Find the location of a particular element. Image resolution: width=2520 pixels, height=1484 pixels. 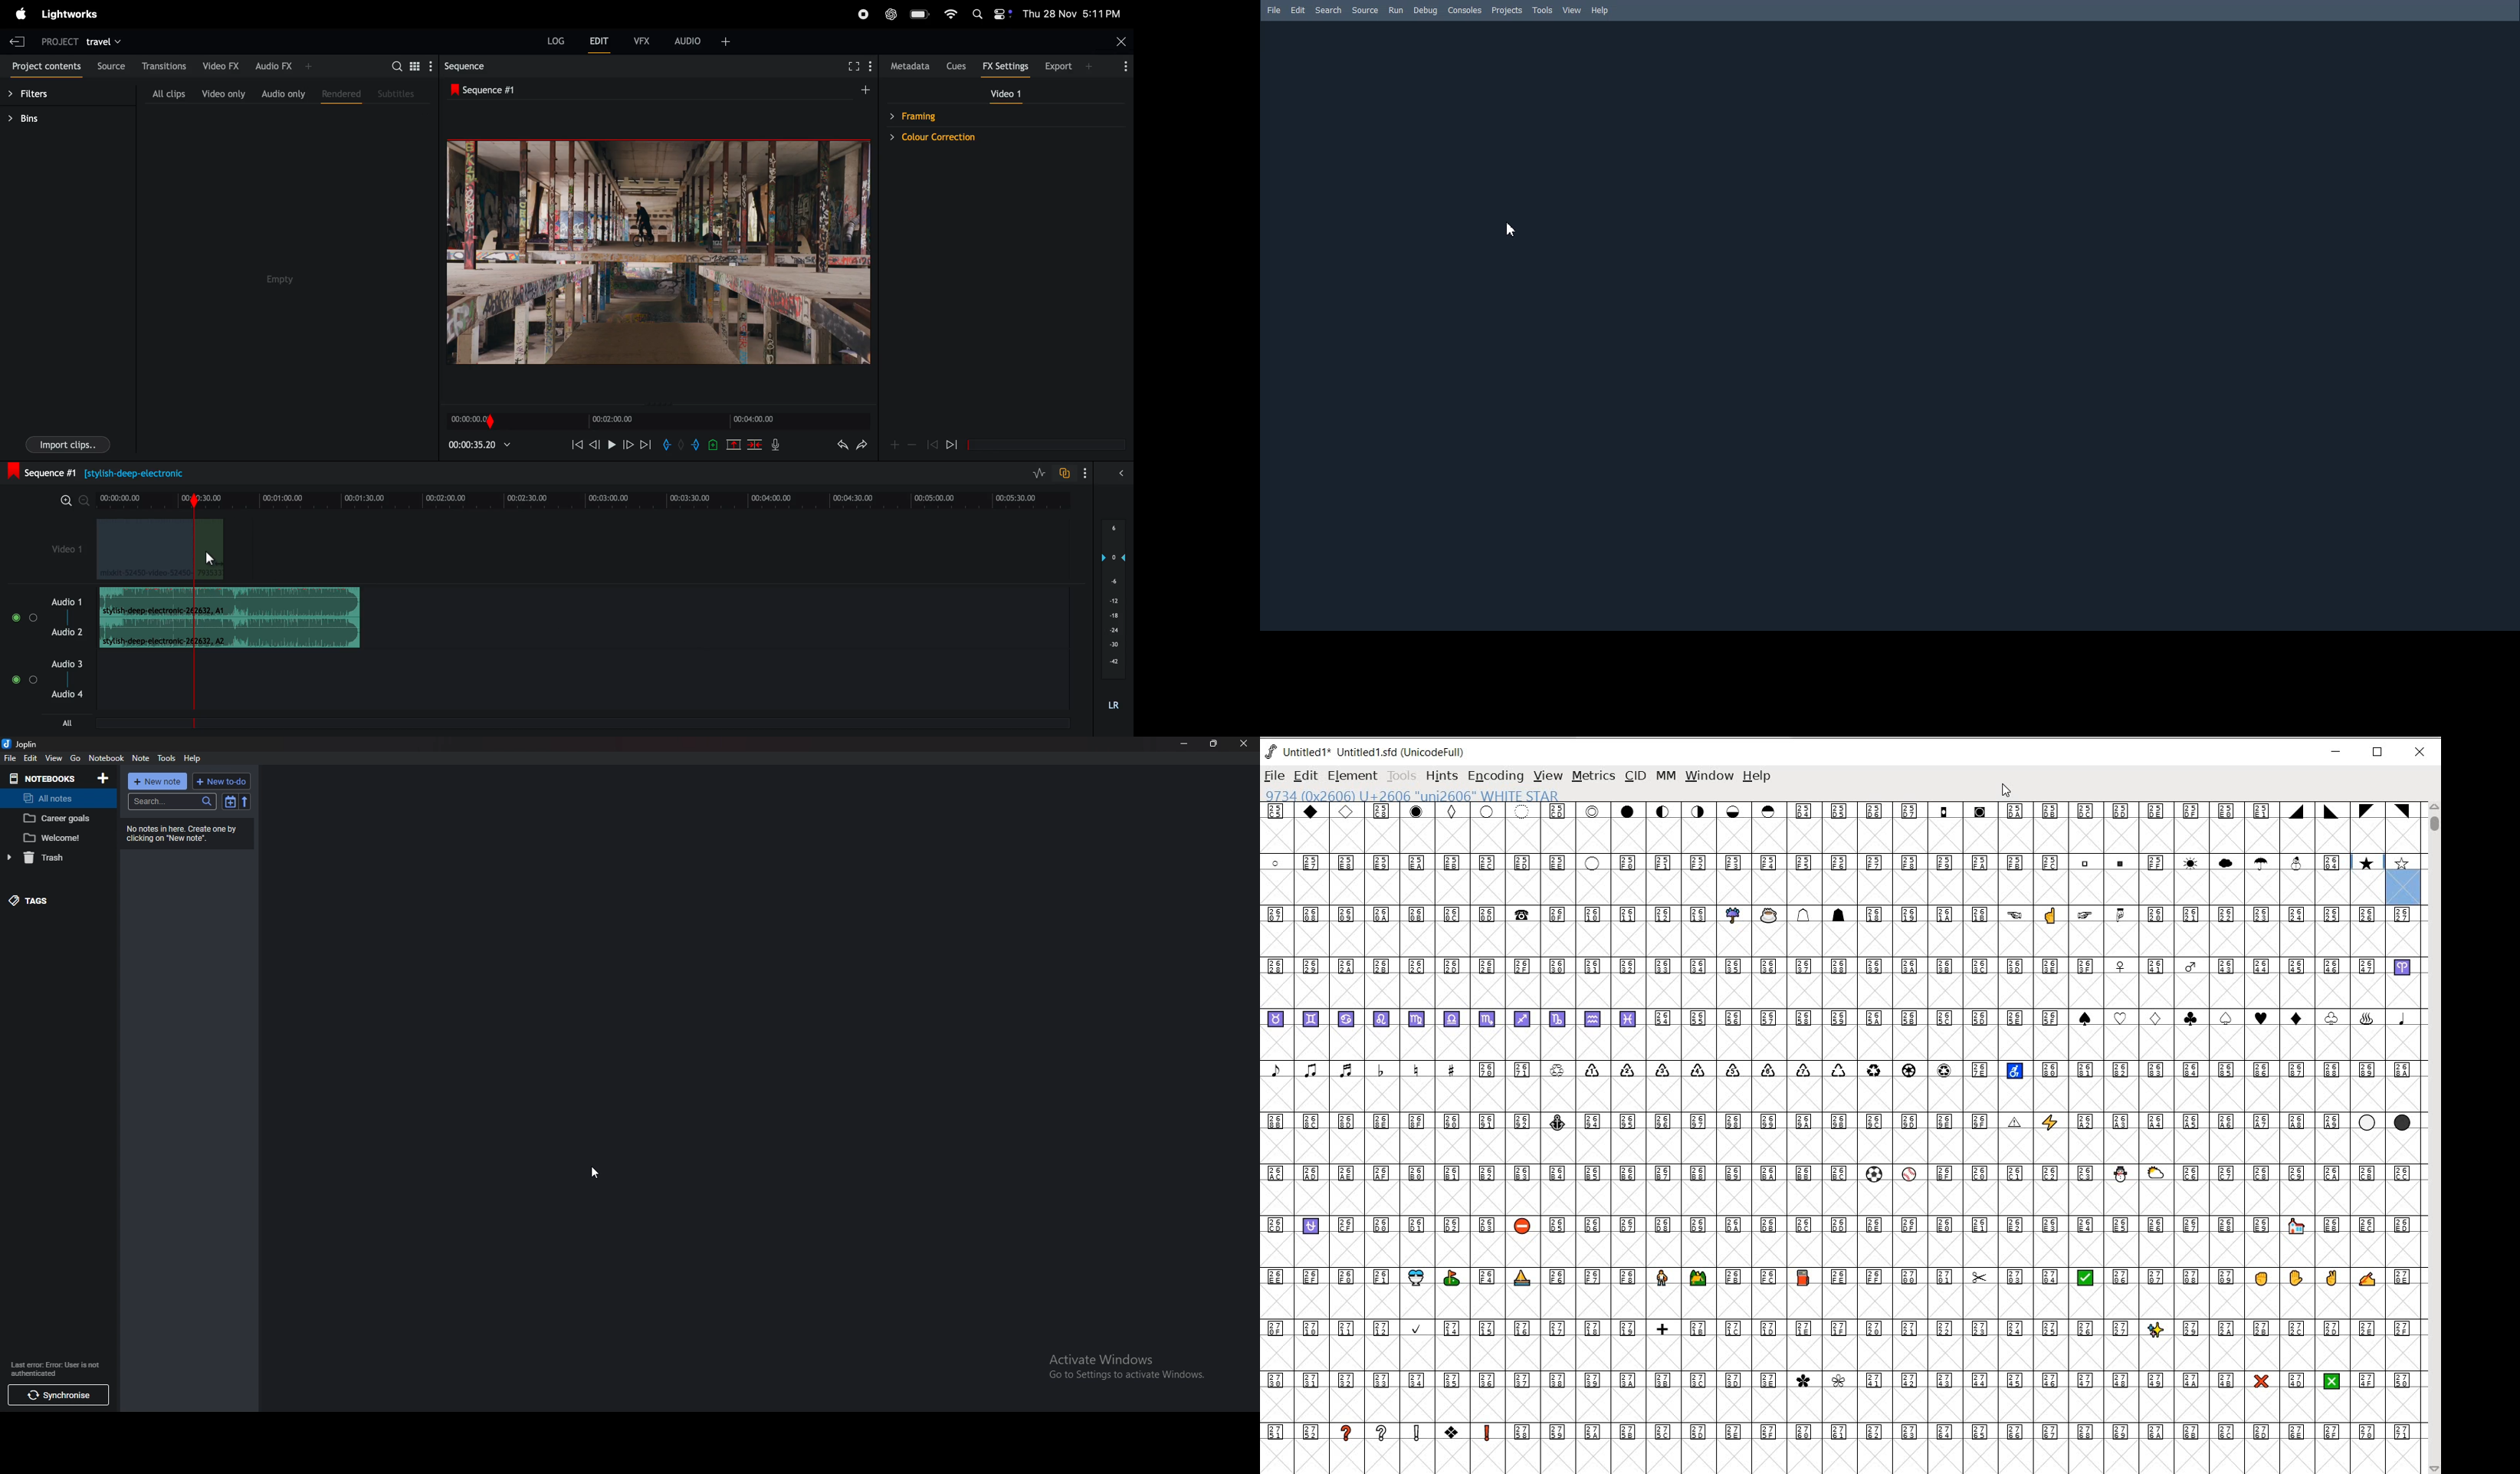

Source is located at coordinates (1366, 10).